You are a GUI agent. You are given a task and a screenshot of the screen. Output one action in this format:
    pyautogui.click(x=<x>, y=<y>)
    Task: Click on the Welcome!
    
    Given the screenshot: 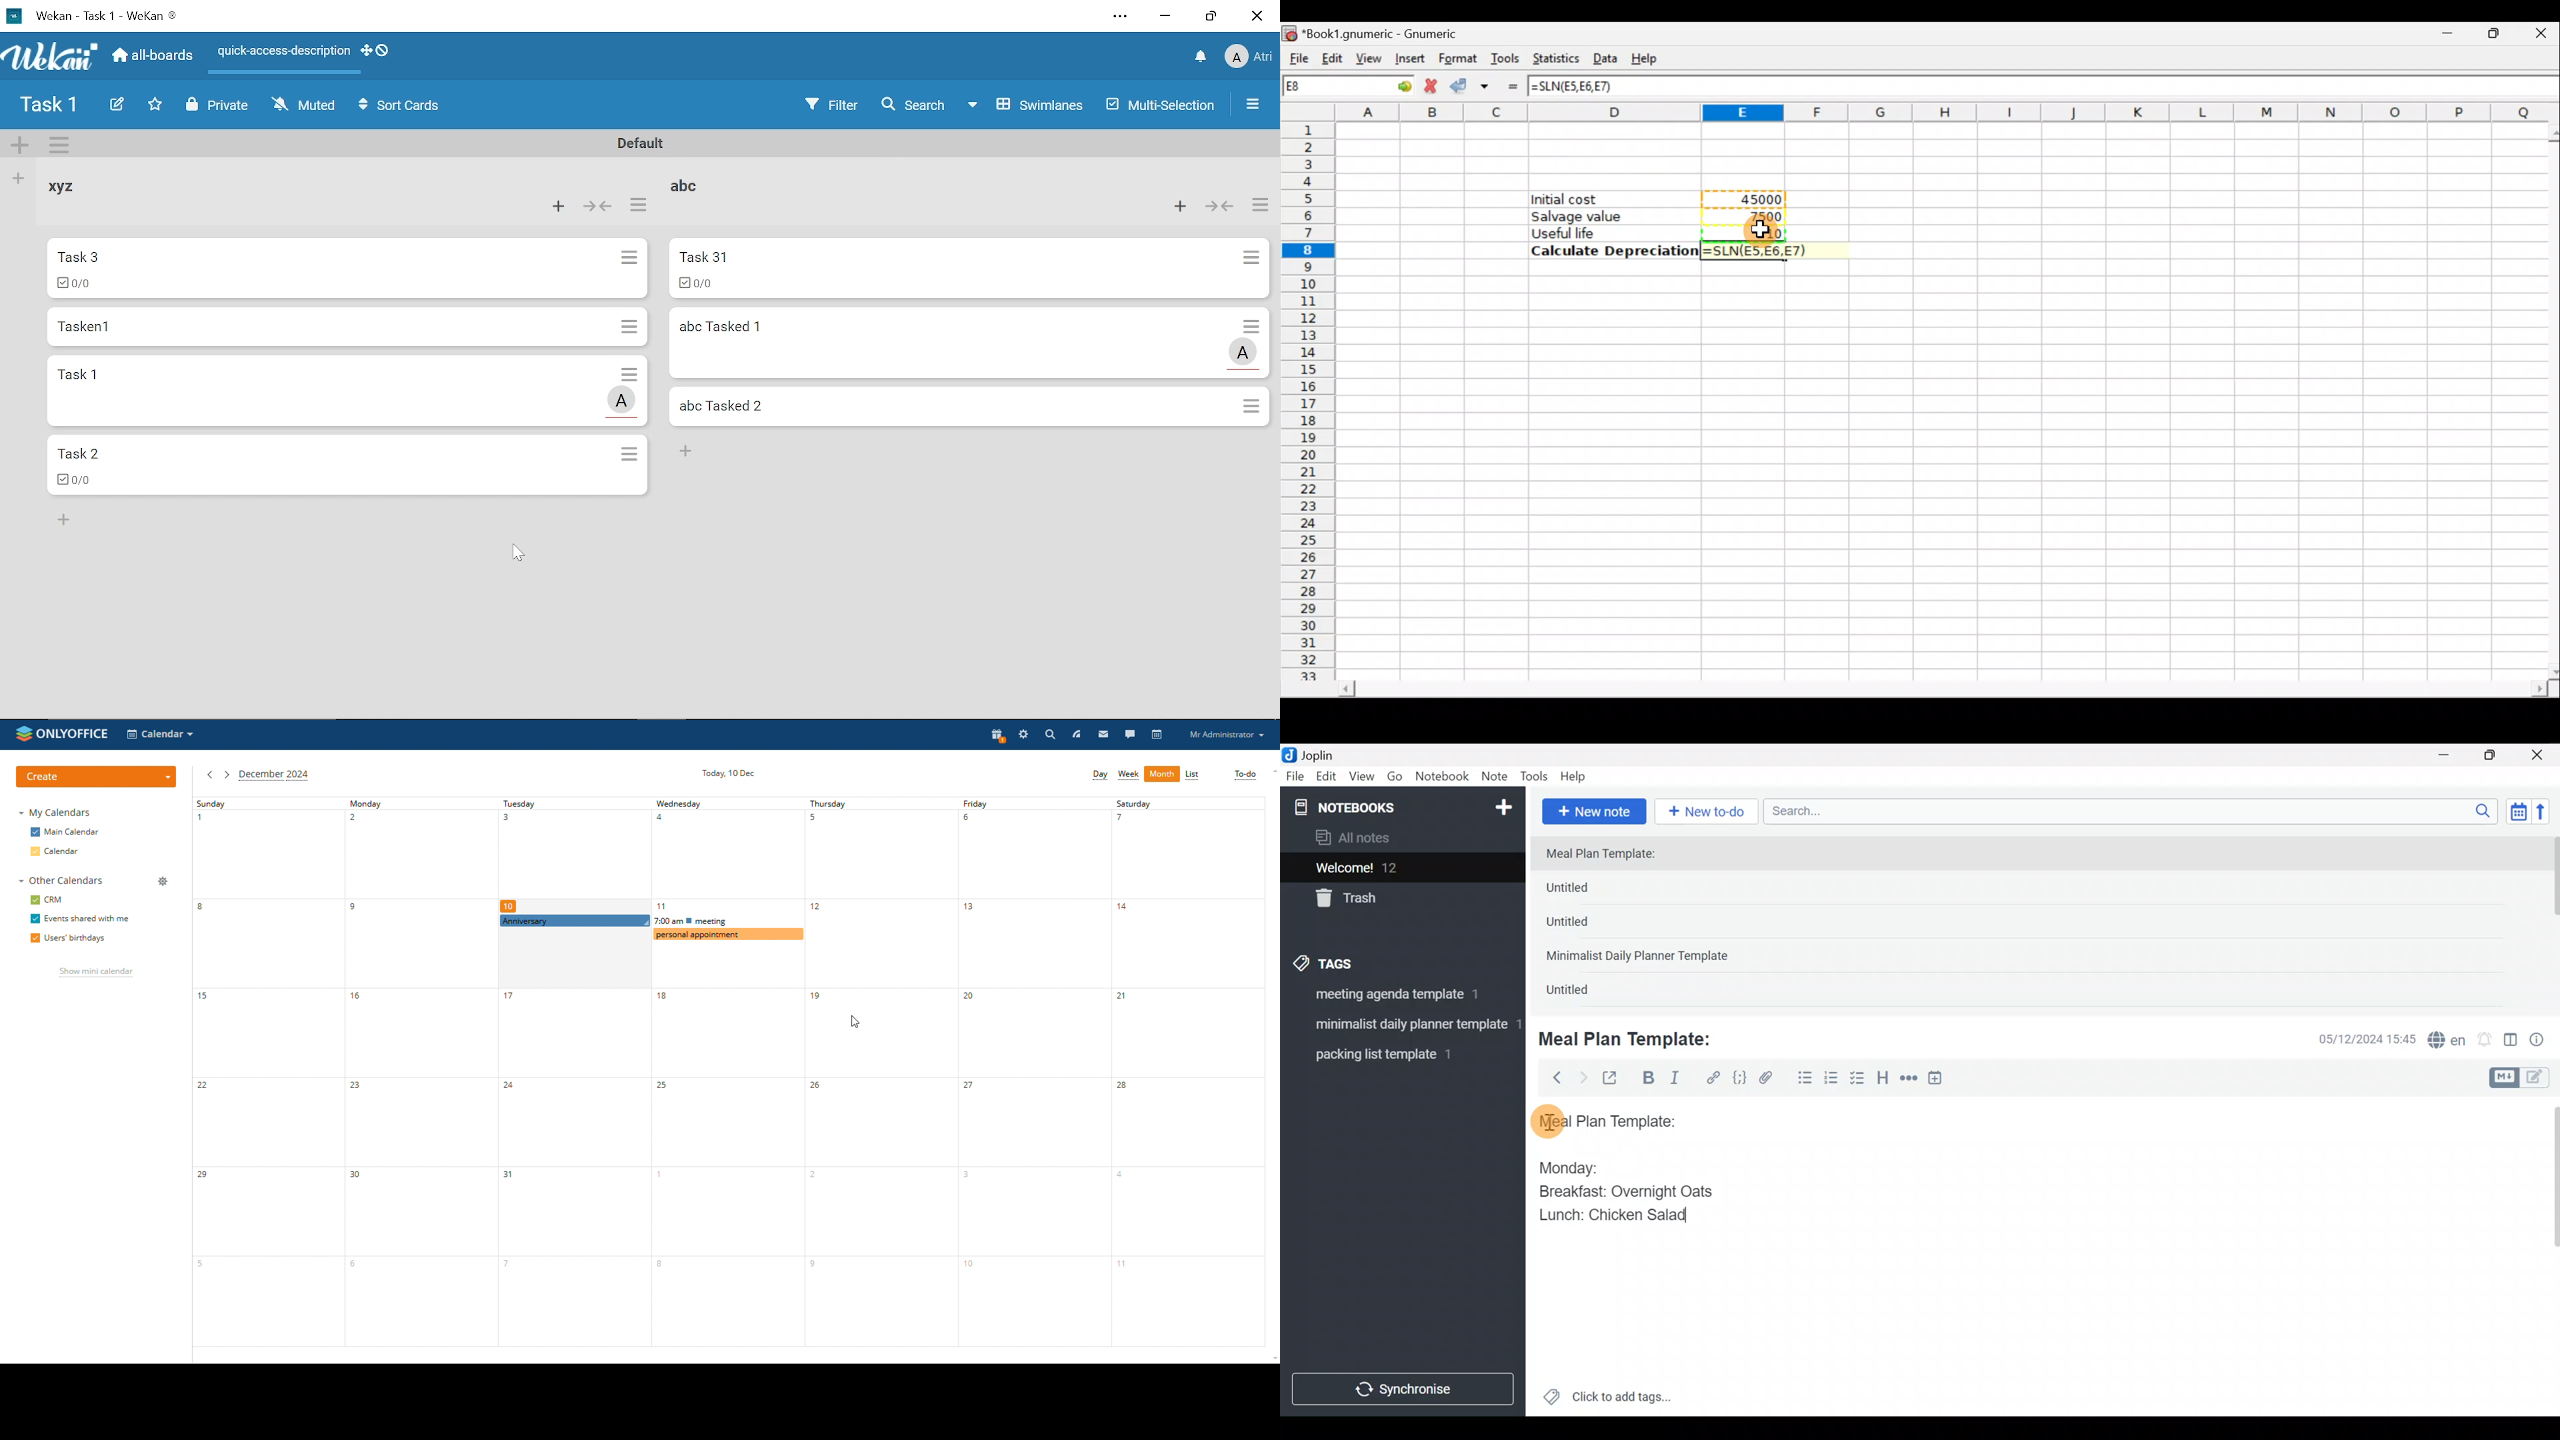 What is the action you would take?
    pyautogui.click(x=1401, y=869)
    